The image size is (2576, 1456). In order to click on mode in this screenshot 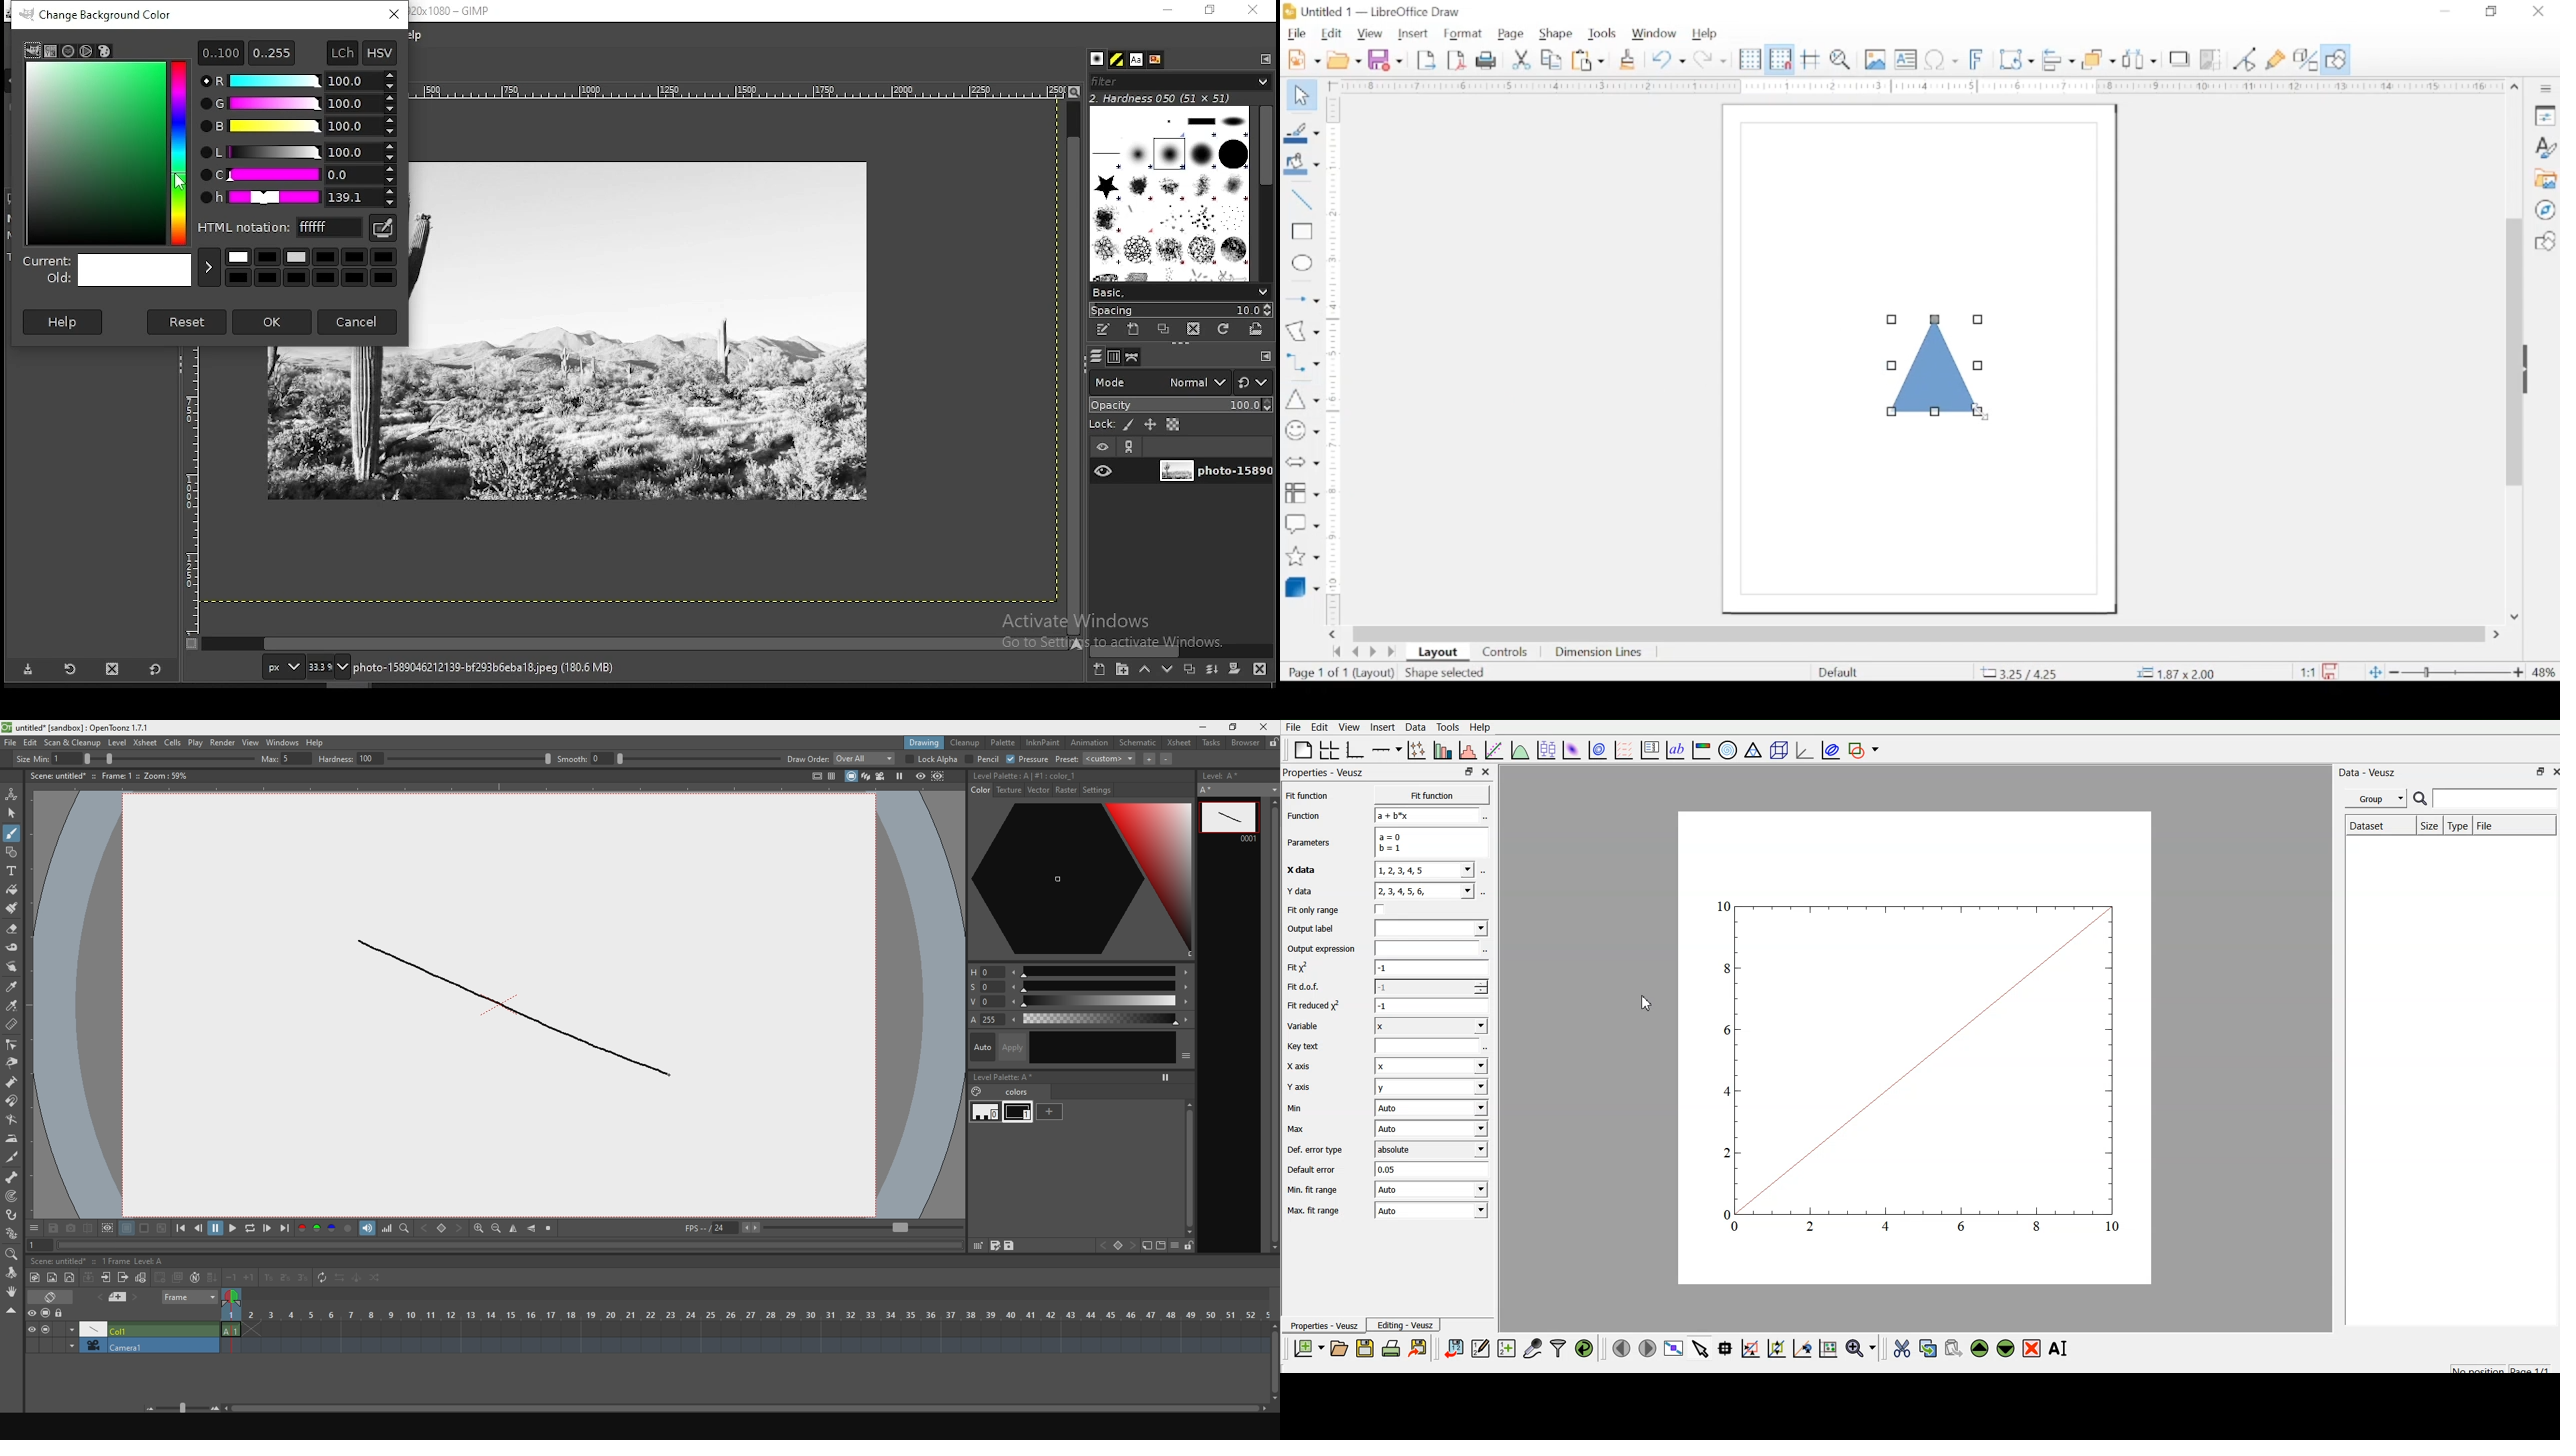, I will do `click(1159, 381)`.